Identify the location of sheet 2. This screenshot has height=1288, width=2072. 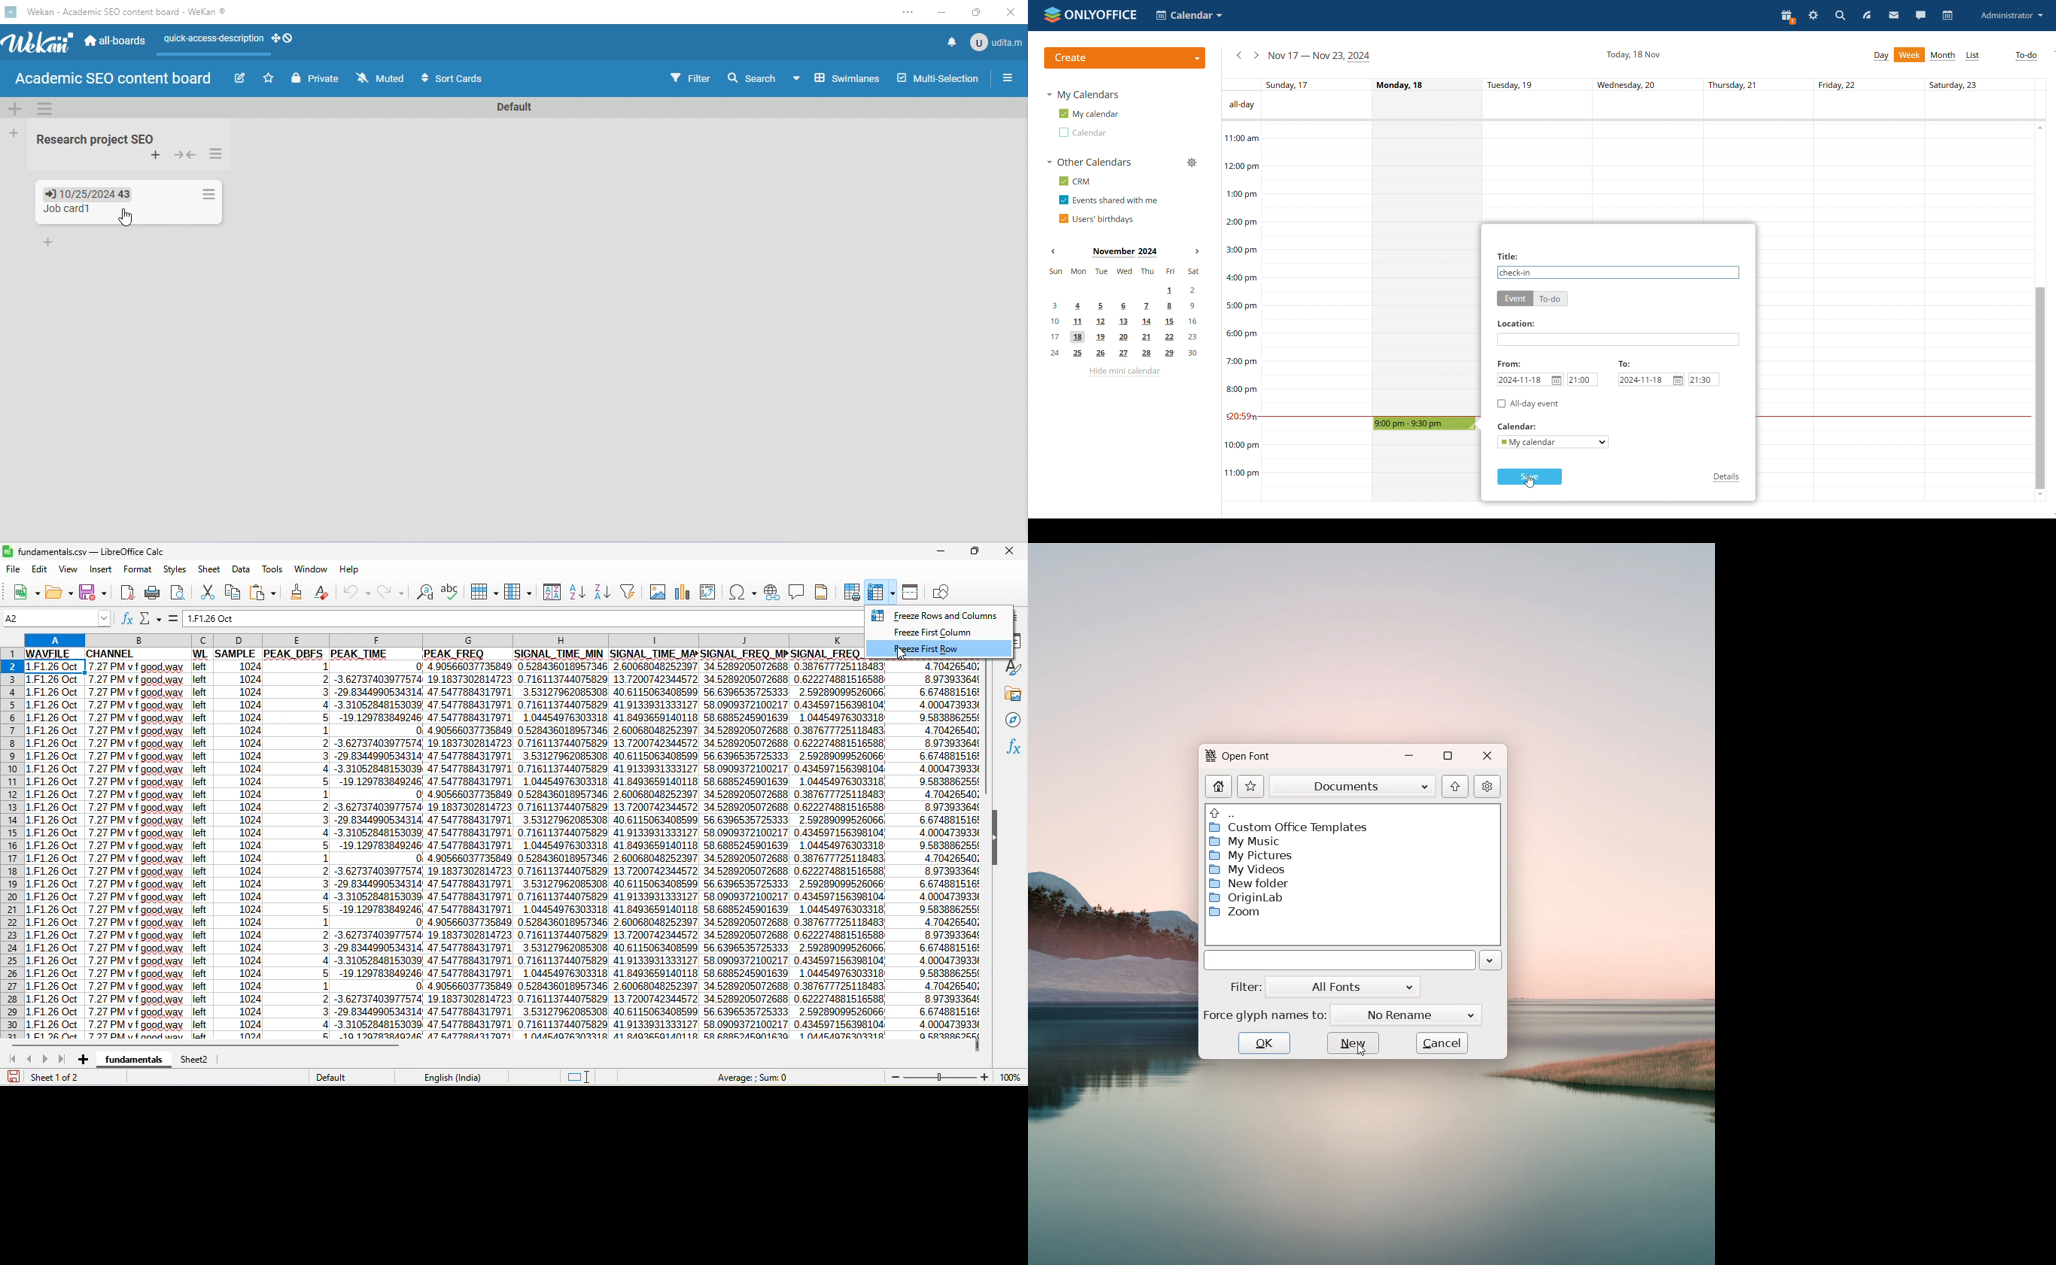
(200, 1059).